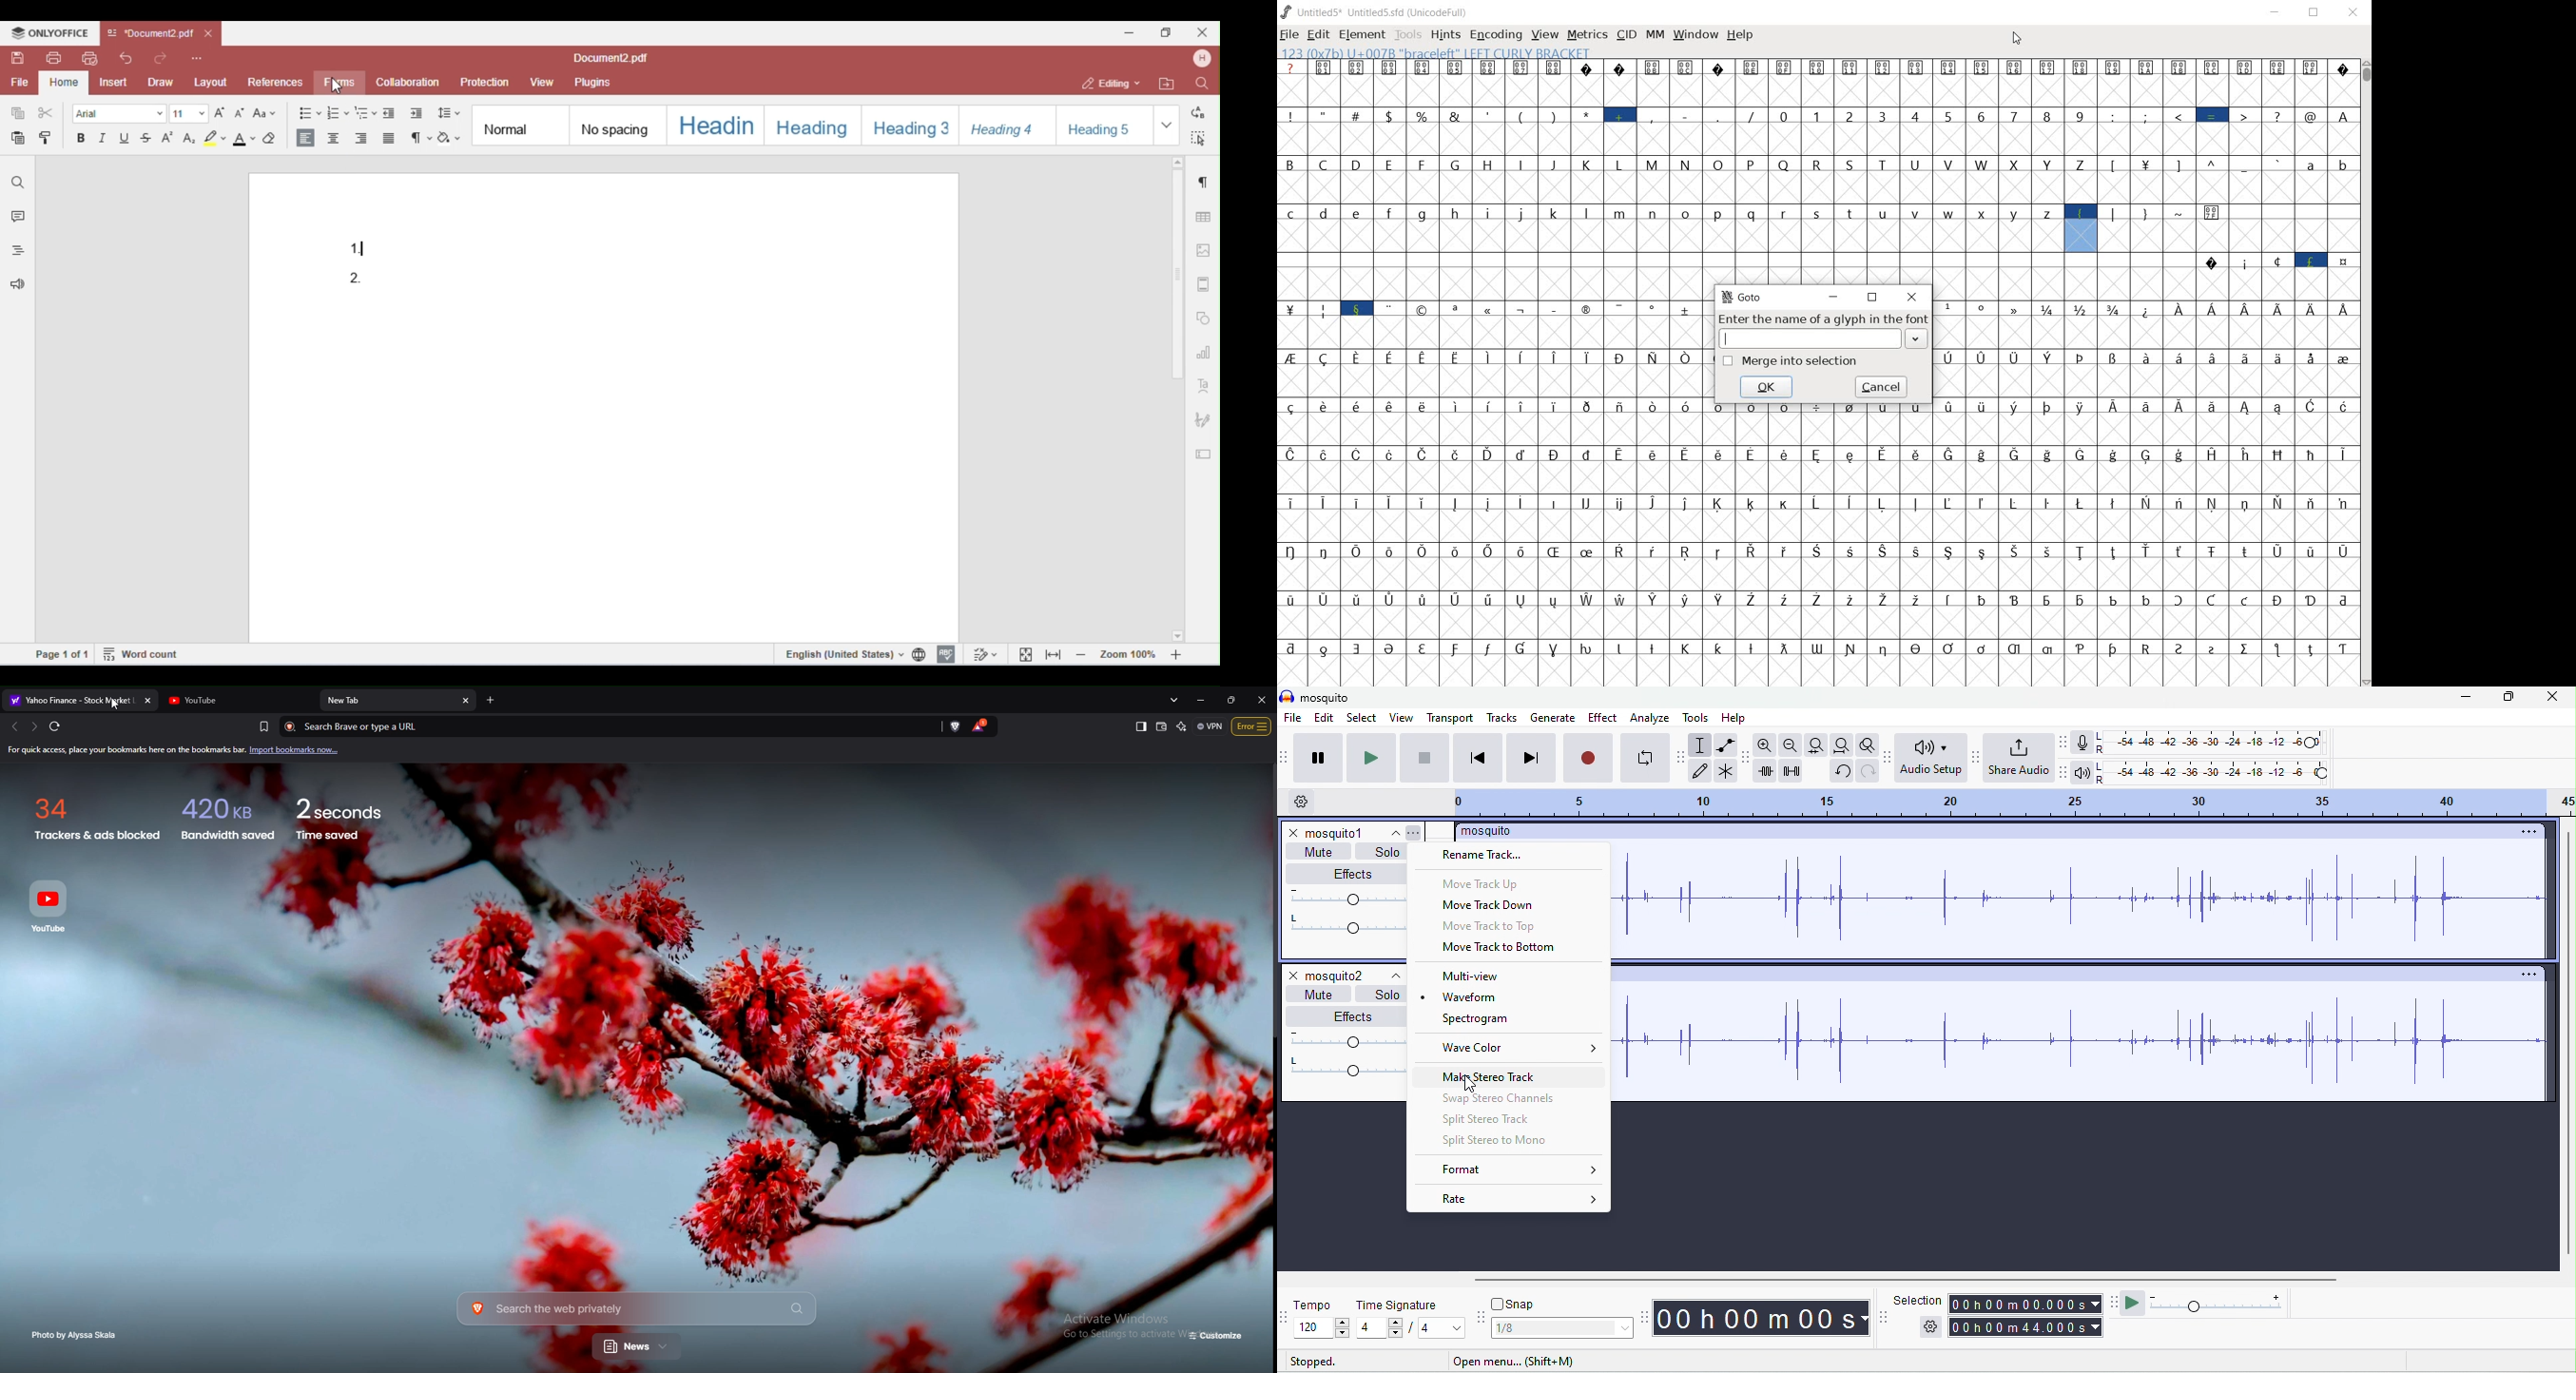 The image size is (2576, 1400). What do you see at coordinates (1385, 851) in the screenshot?
I see `solo` at bounding box center [1385, 851].